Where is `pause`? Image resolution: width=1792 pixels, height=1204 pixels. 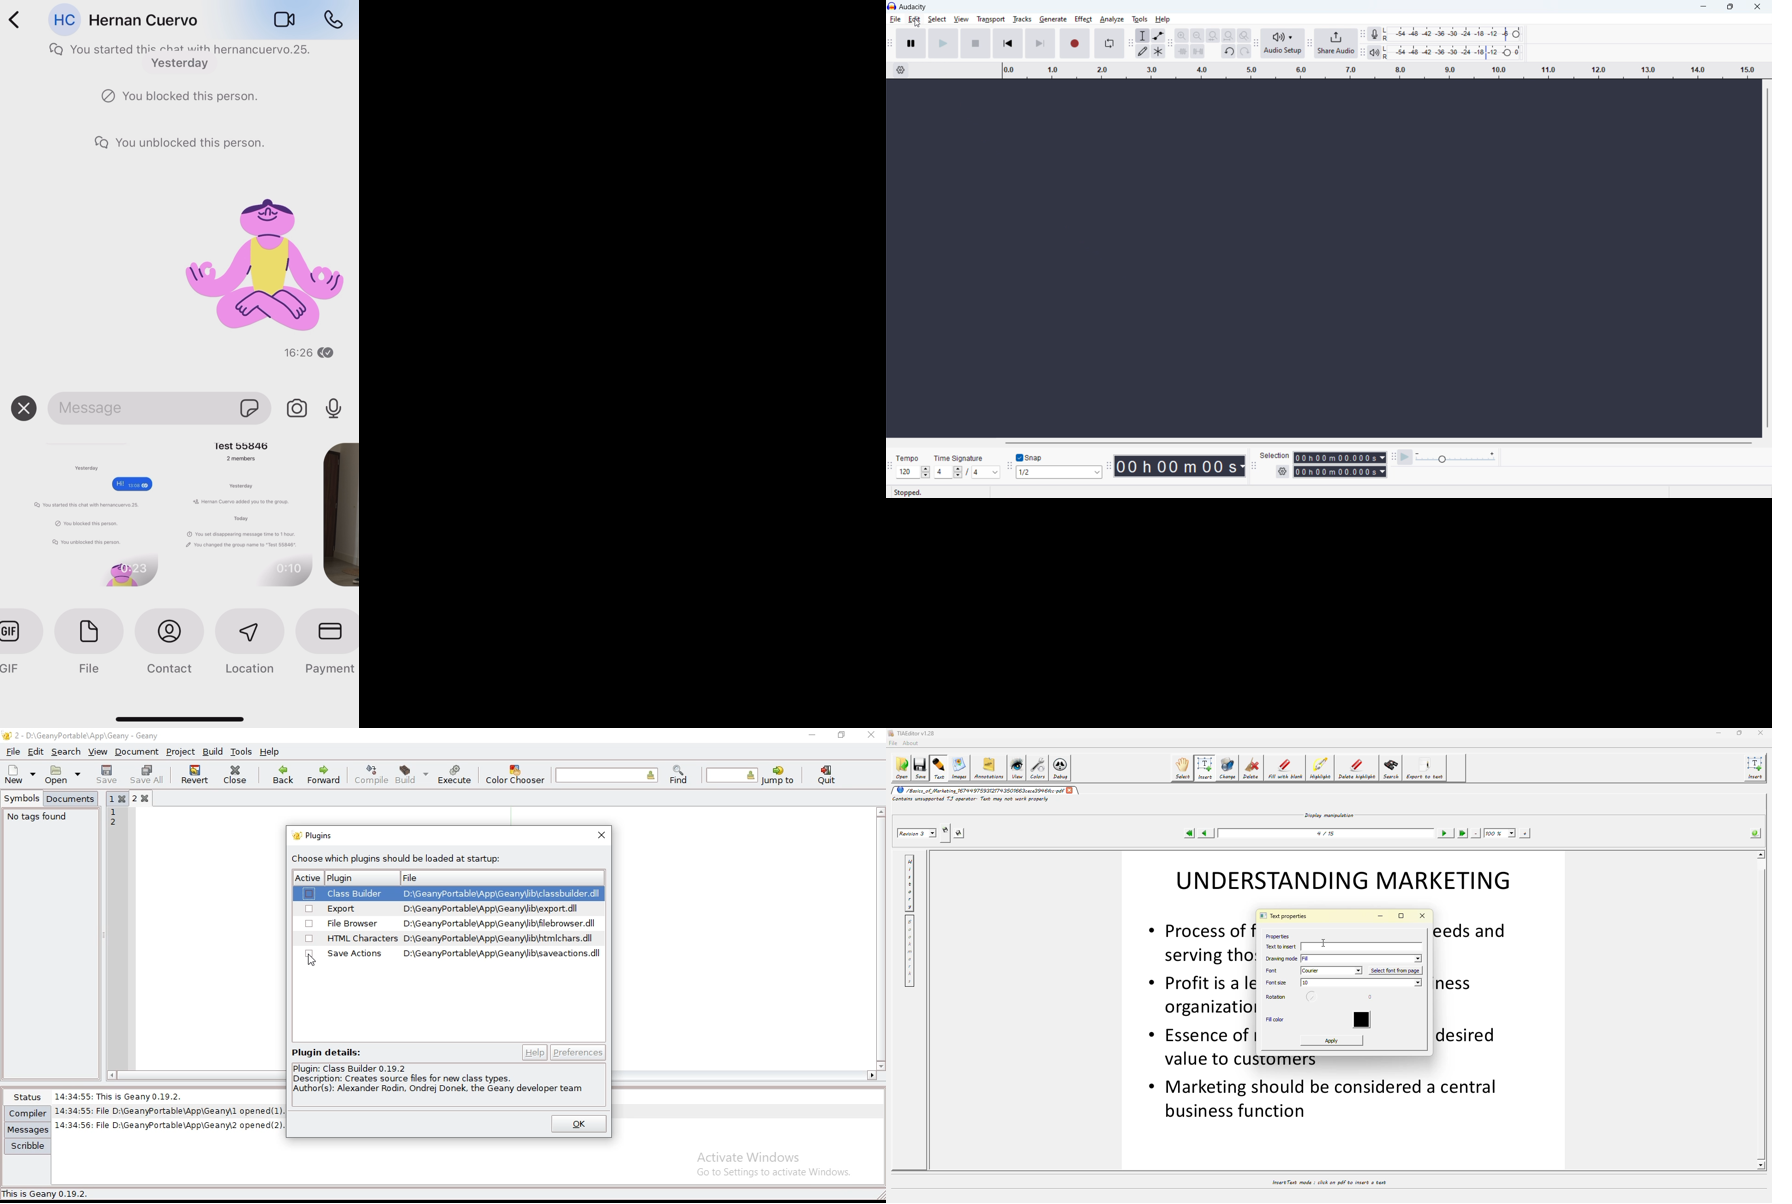
pause is located at coordinates (912, 43).